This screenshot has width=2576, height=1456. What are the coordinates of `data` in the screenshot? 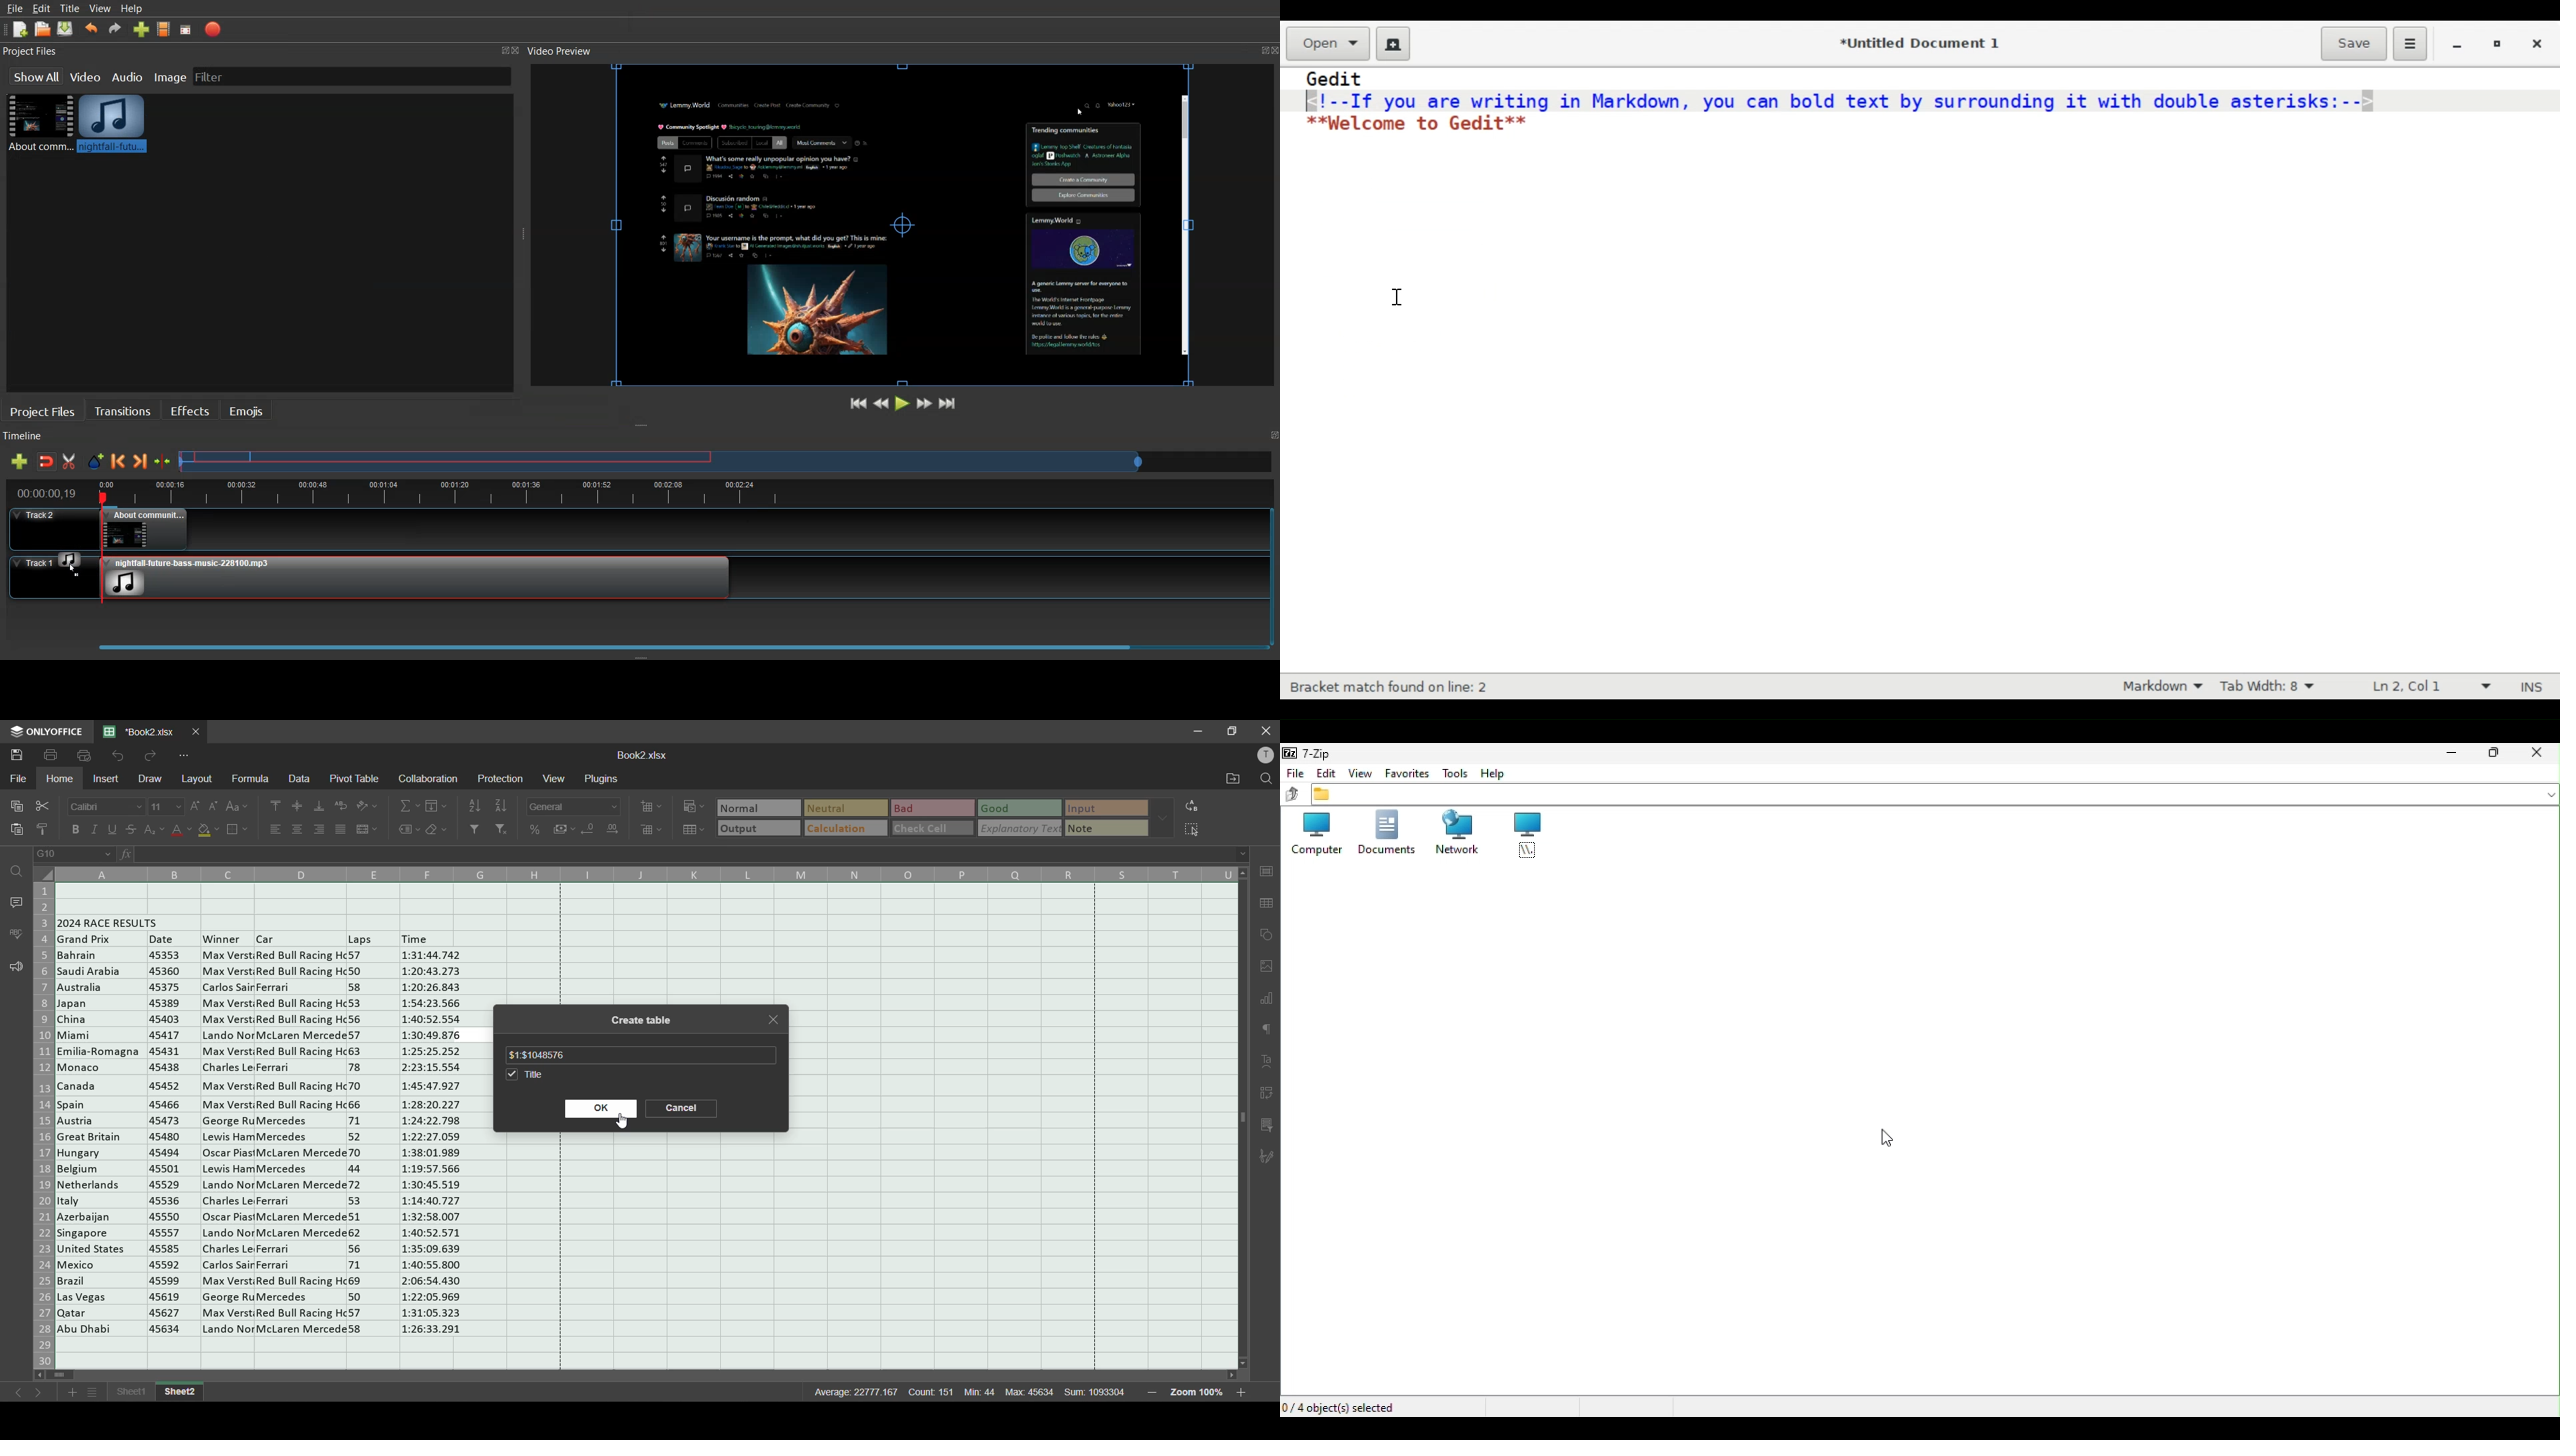 It's located at (298, 781).